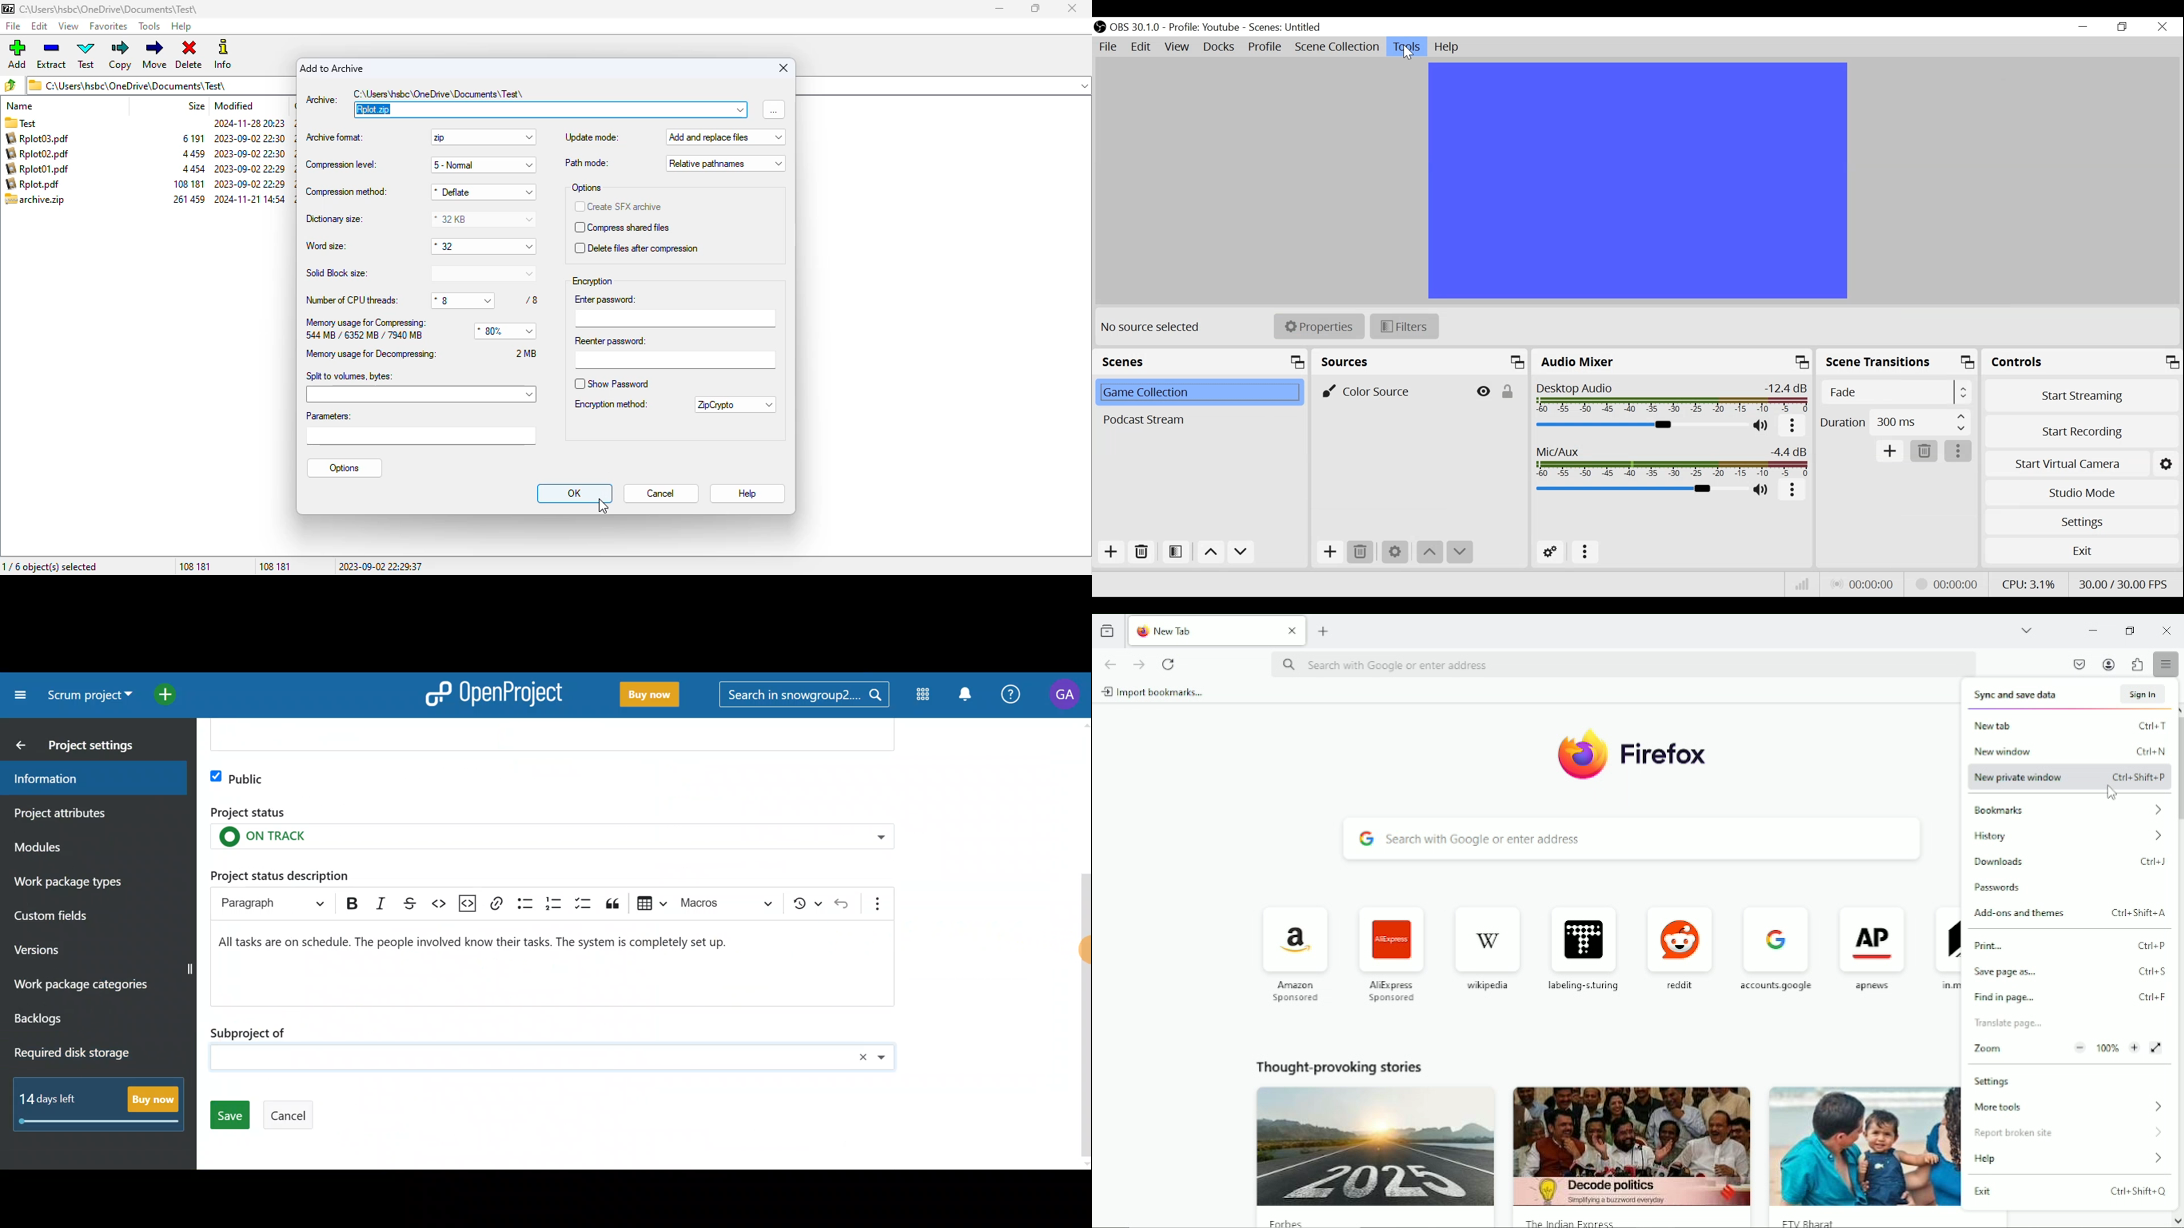  What do you see at coordinates (1395, 553) in the screenshot?
I see `Settings` at bounding box center [1395, 553].